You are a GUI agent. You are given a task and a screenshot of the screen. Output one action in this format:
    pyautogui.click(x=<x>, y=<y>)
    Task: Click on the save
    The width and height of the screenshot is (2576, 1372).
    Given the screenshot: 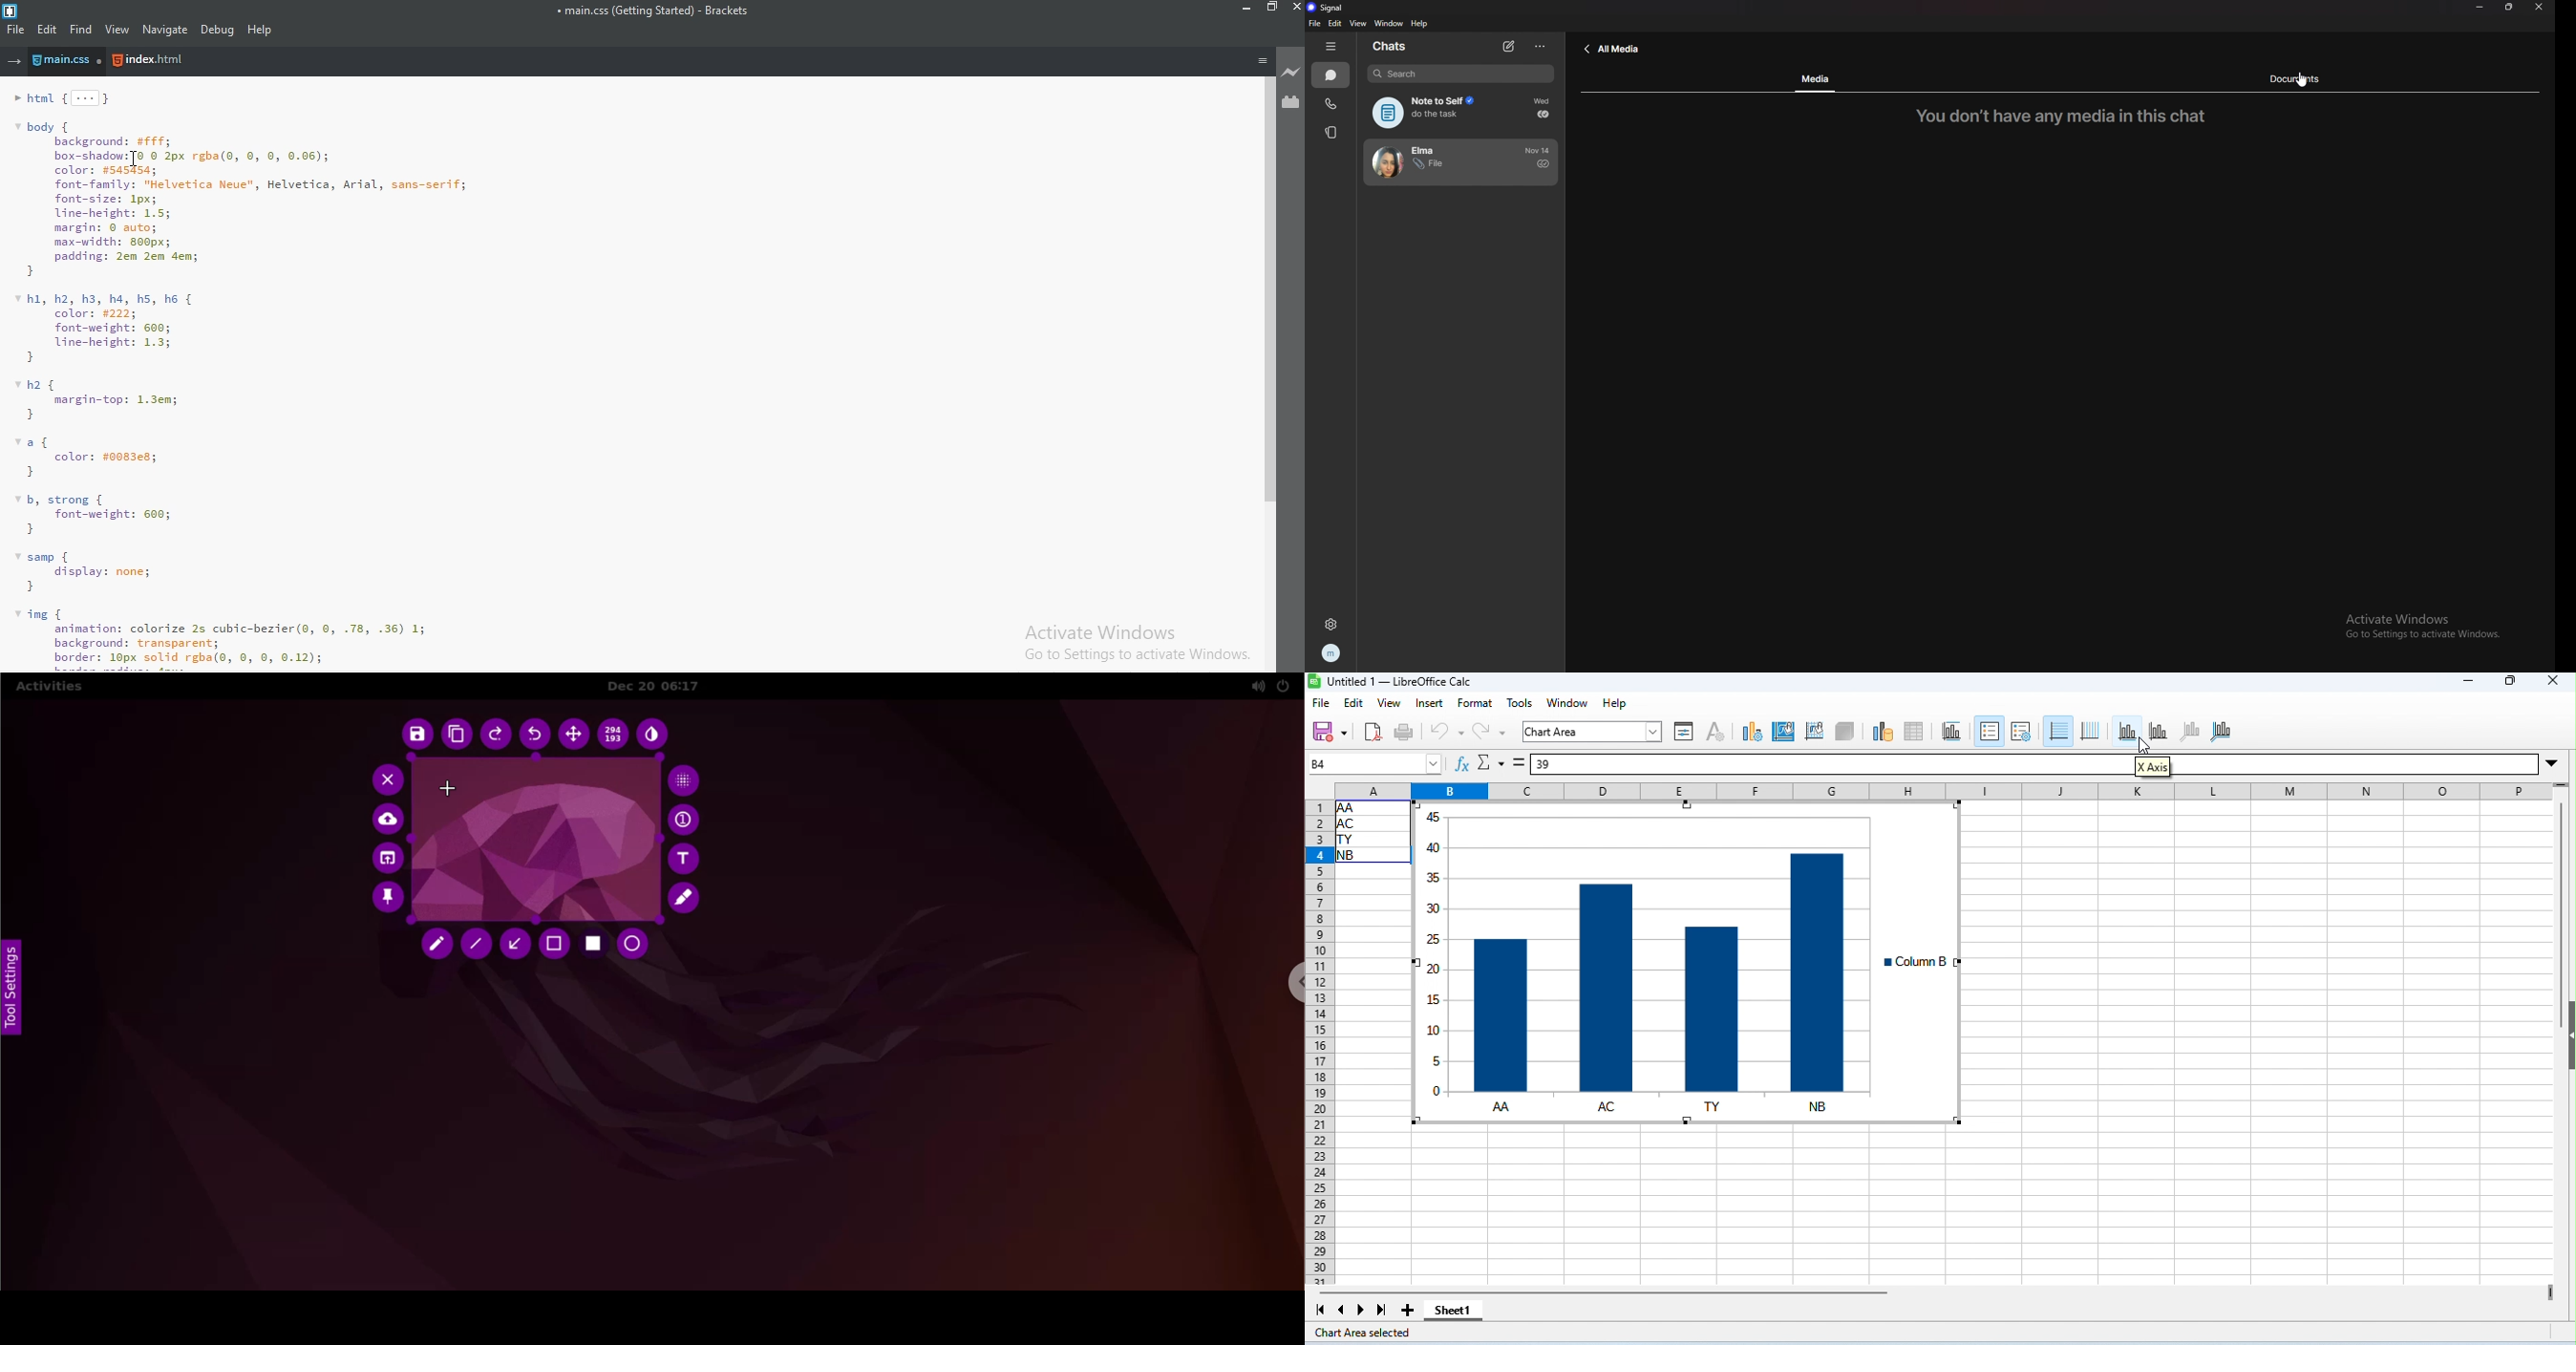 What is the action you would take?
    pyautogui.click(x=1328, y=730)
    